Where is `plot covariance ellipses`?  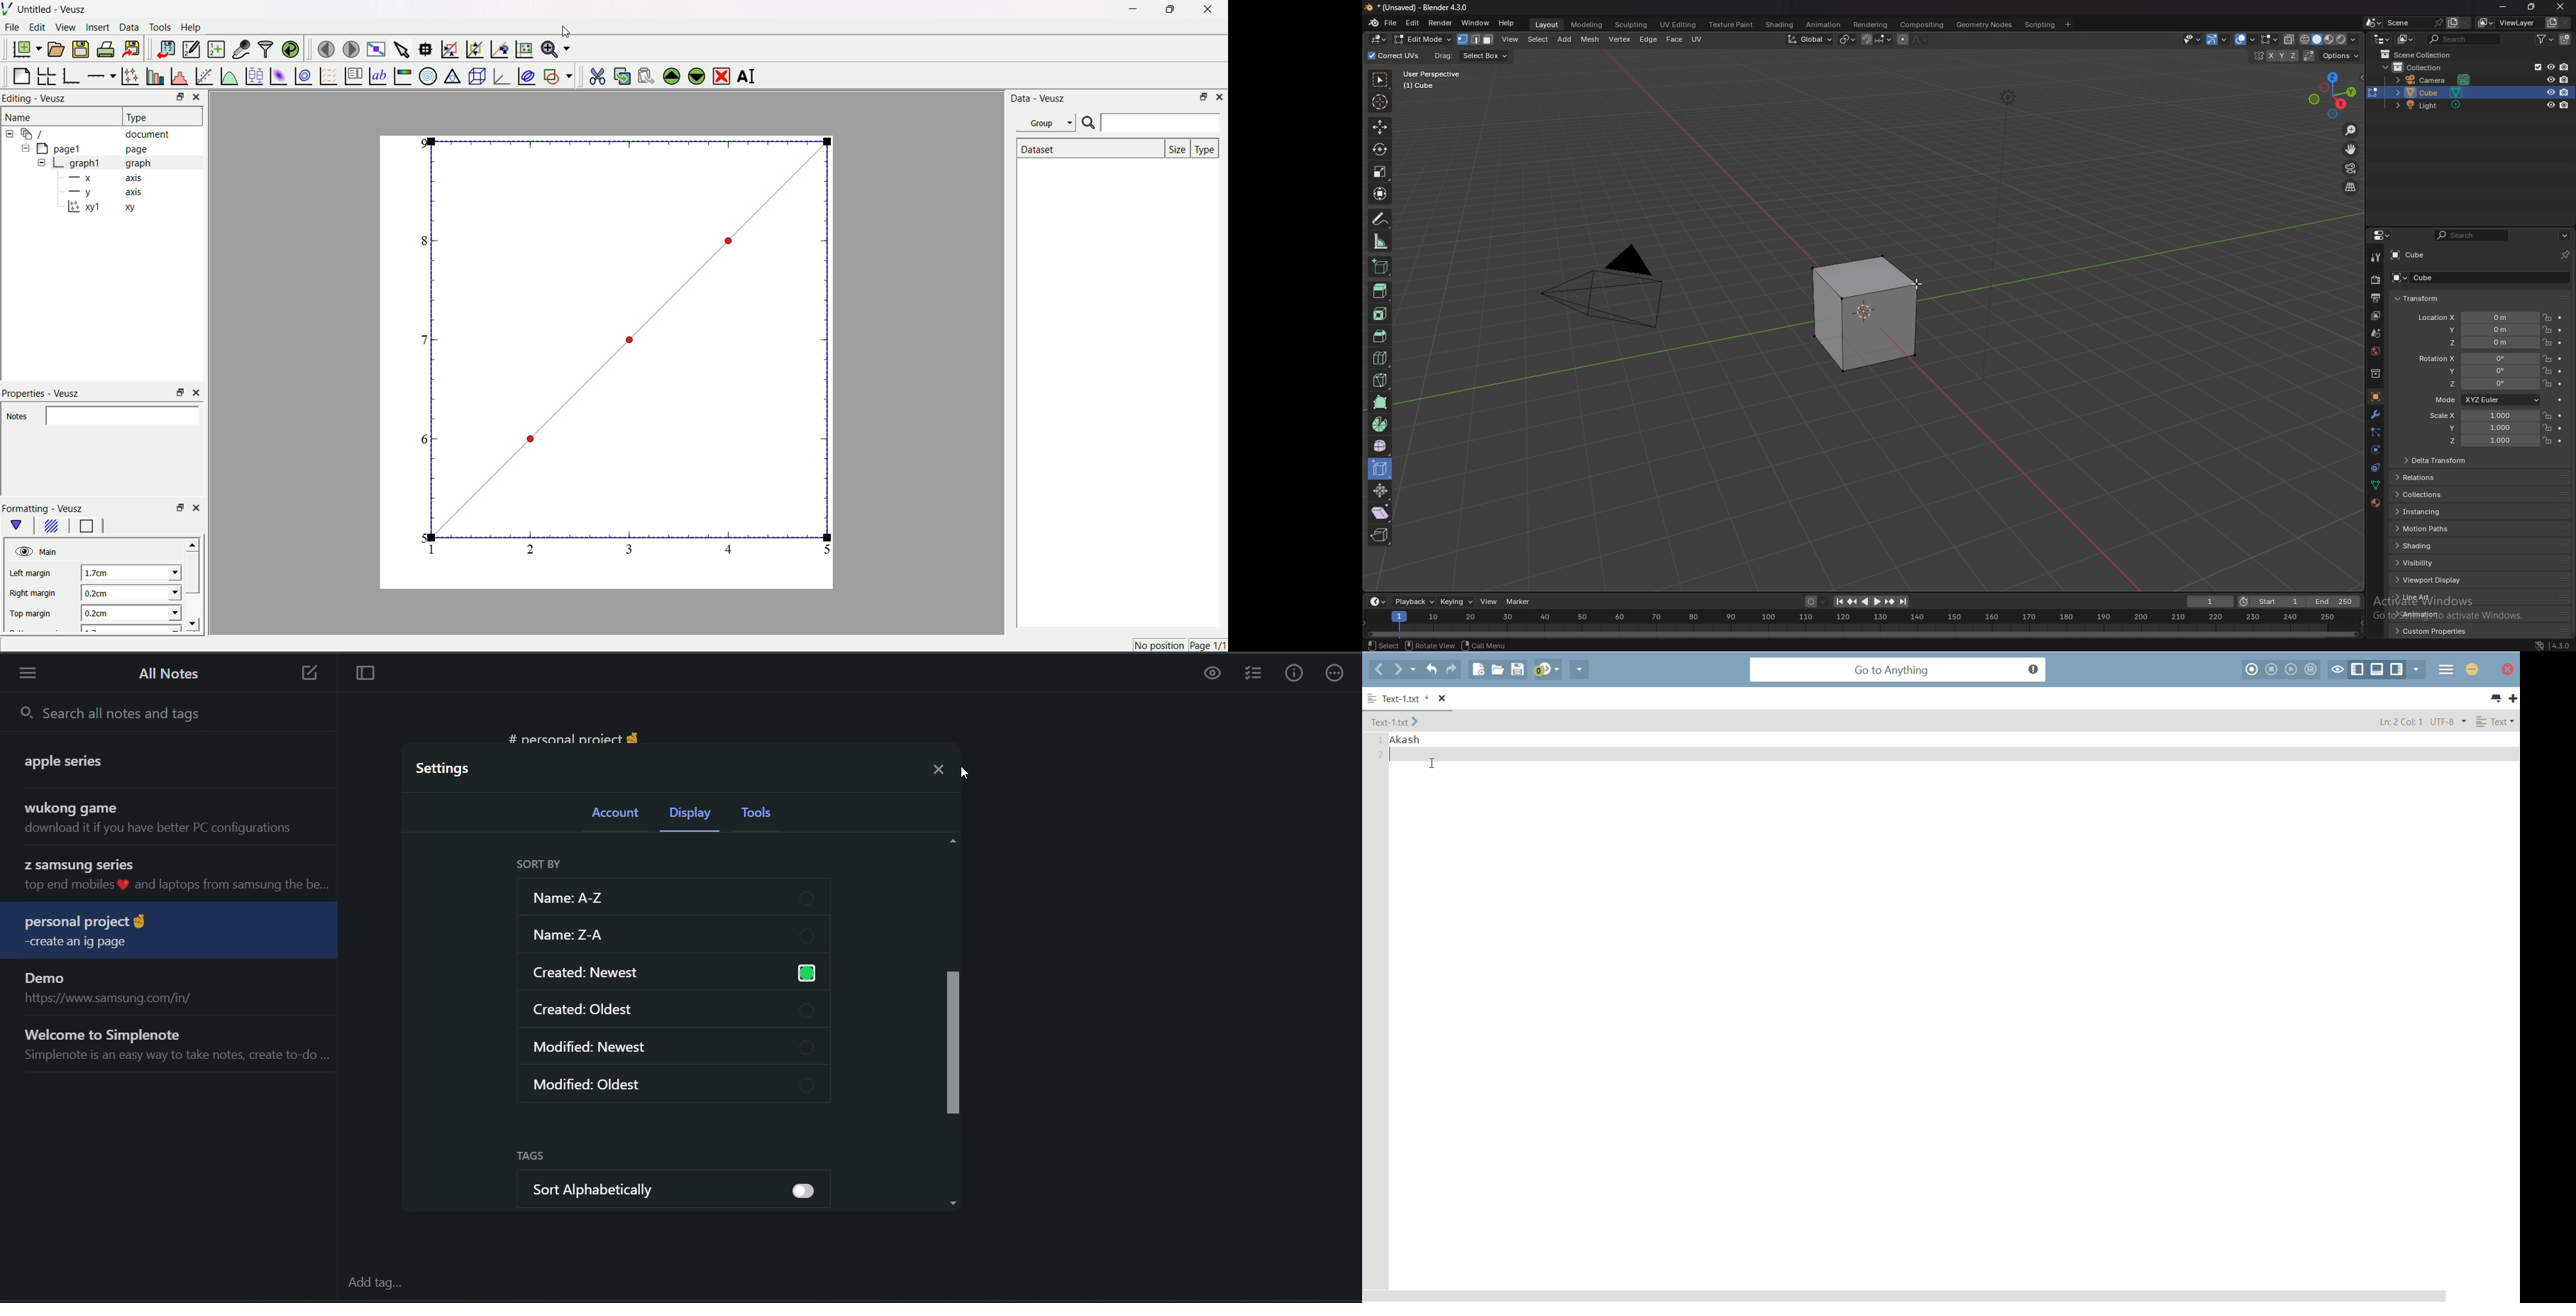 plot covariance ellipses is located at coordinates (526, 74).